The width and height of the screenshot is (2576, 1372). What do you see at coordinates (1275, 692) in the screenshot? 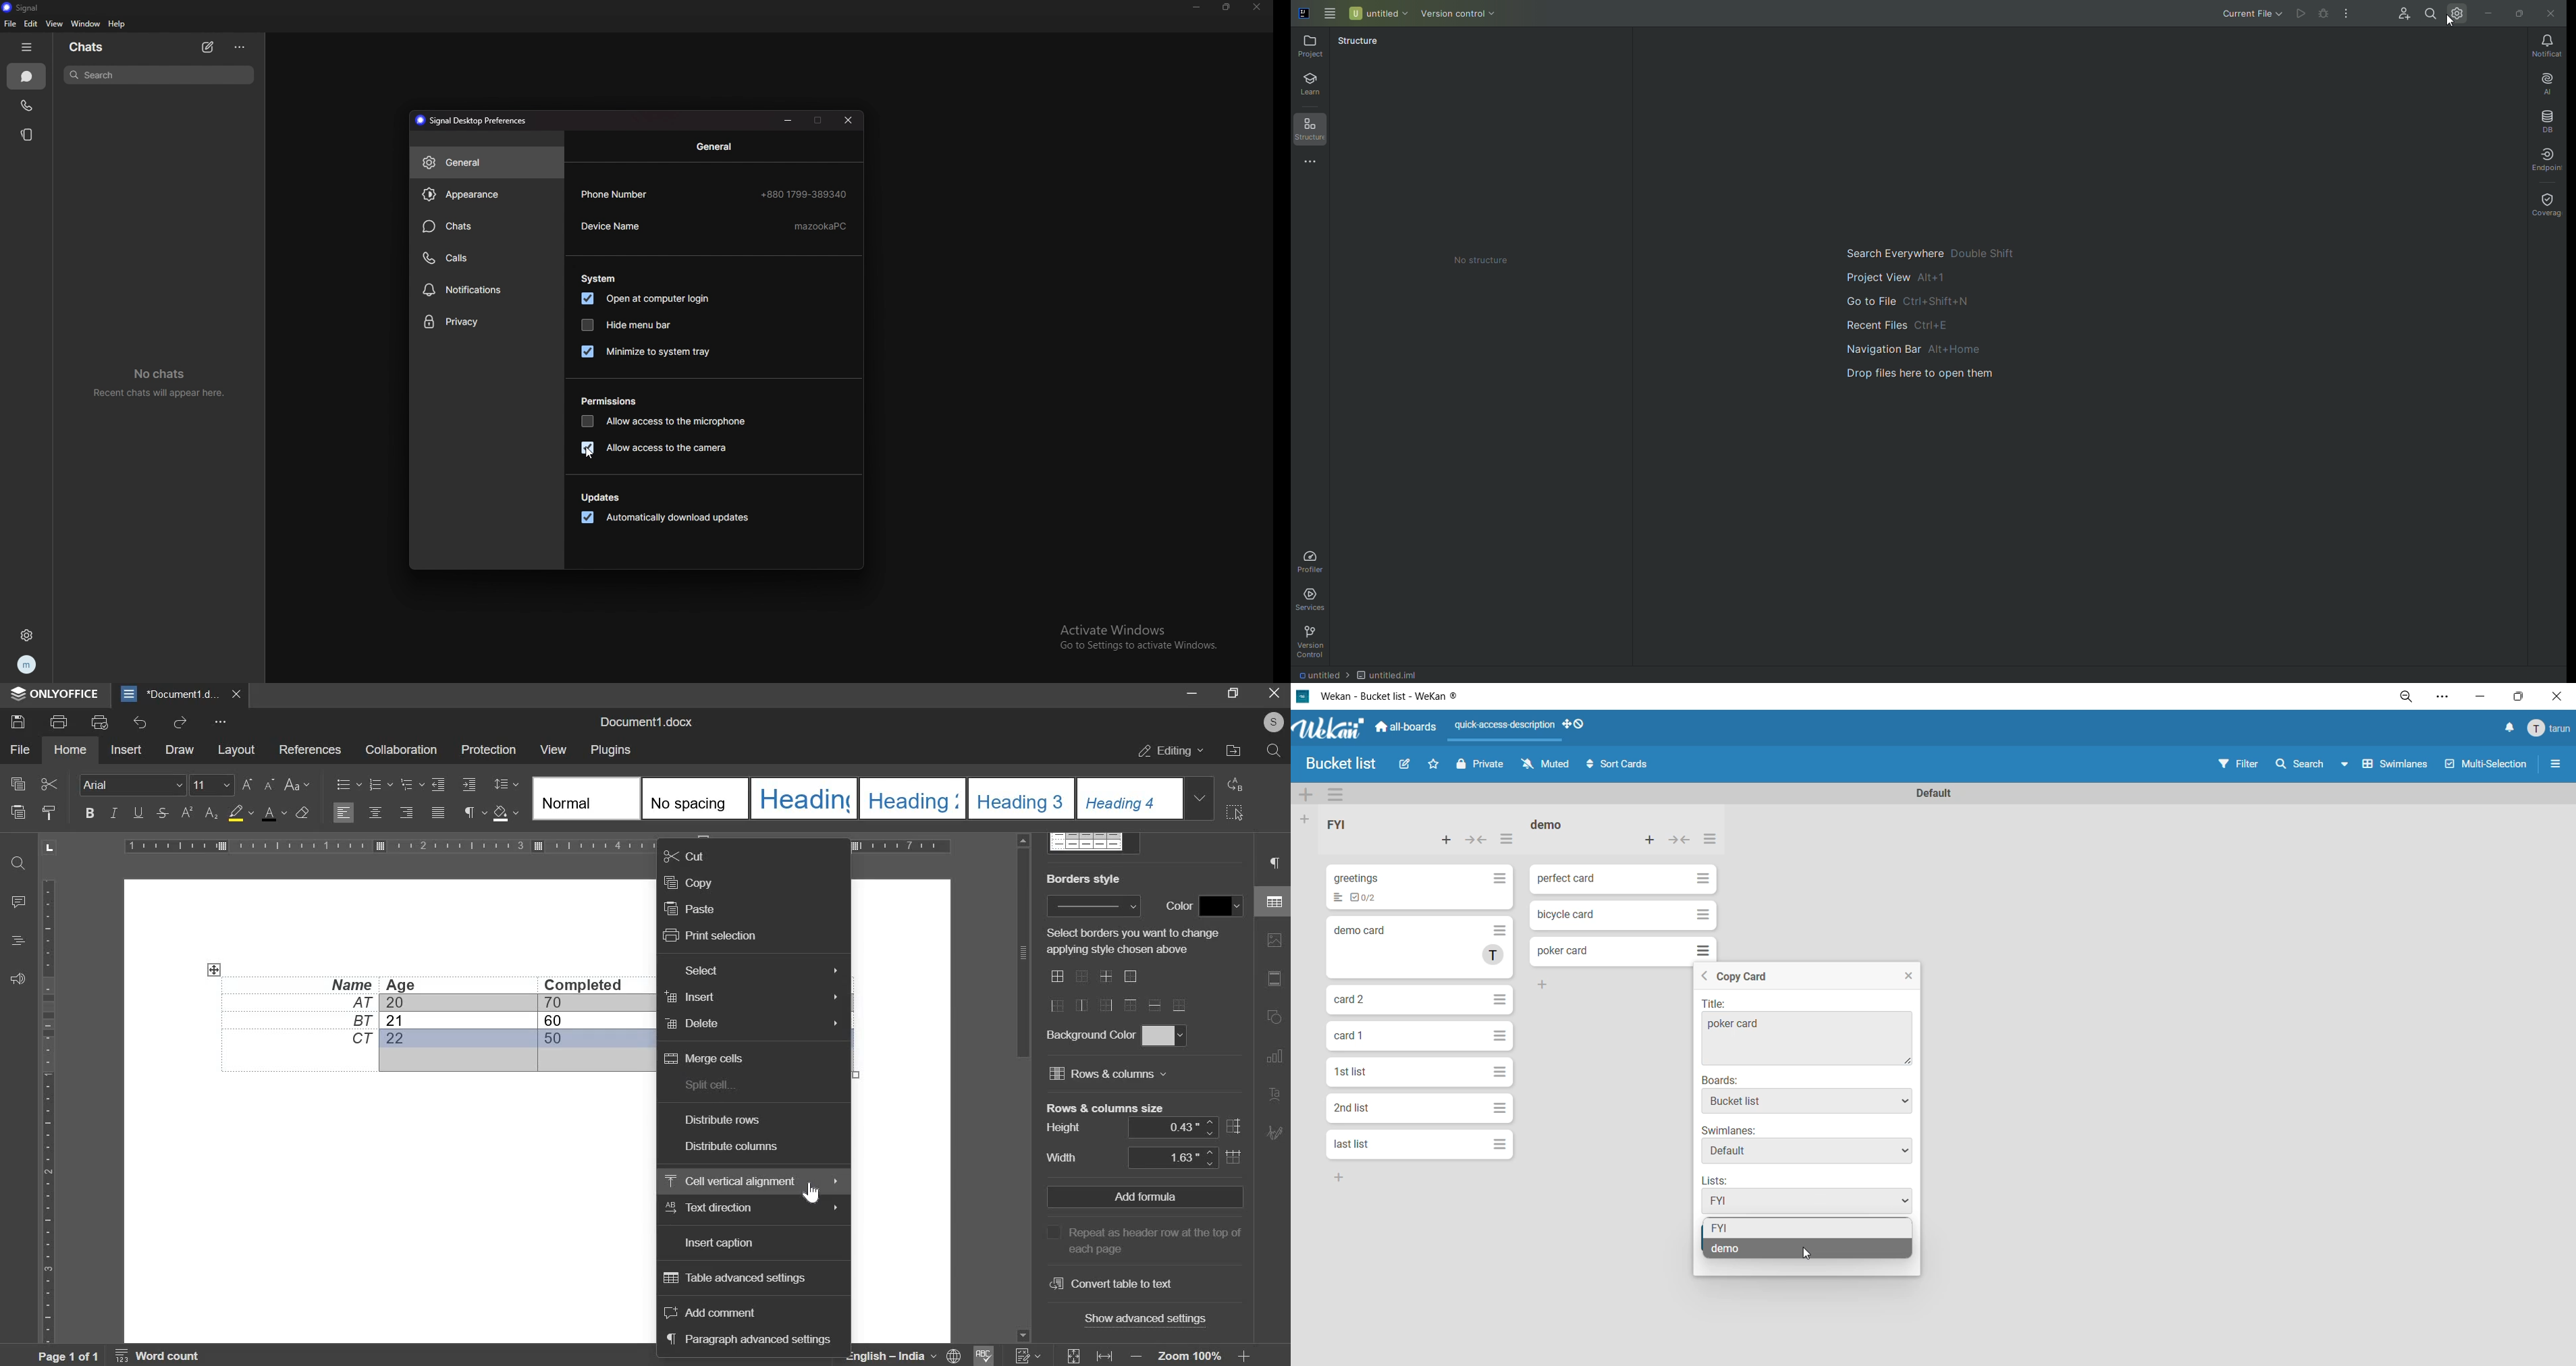
I see `exit` at bounding box center [1275, 692].